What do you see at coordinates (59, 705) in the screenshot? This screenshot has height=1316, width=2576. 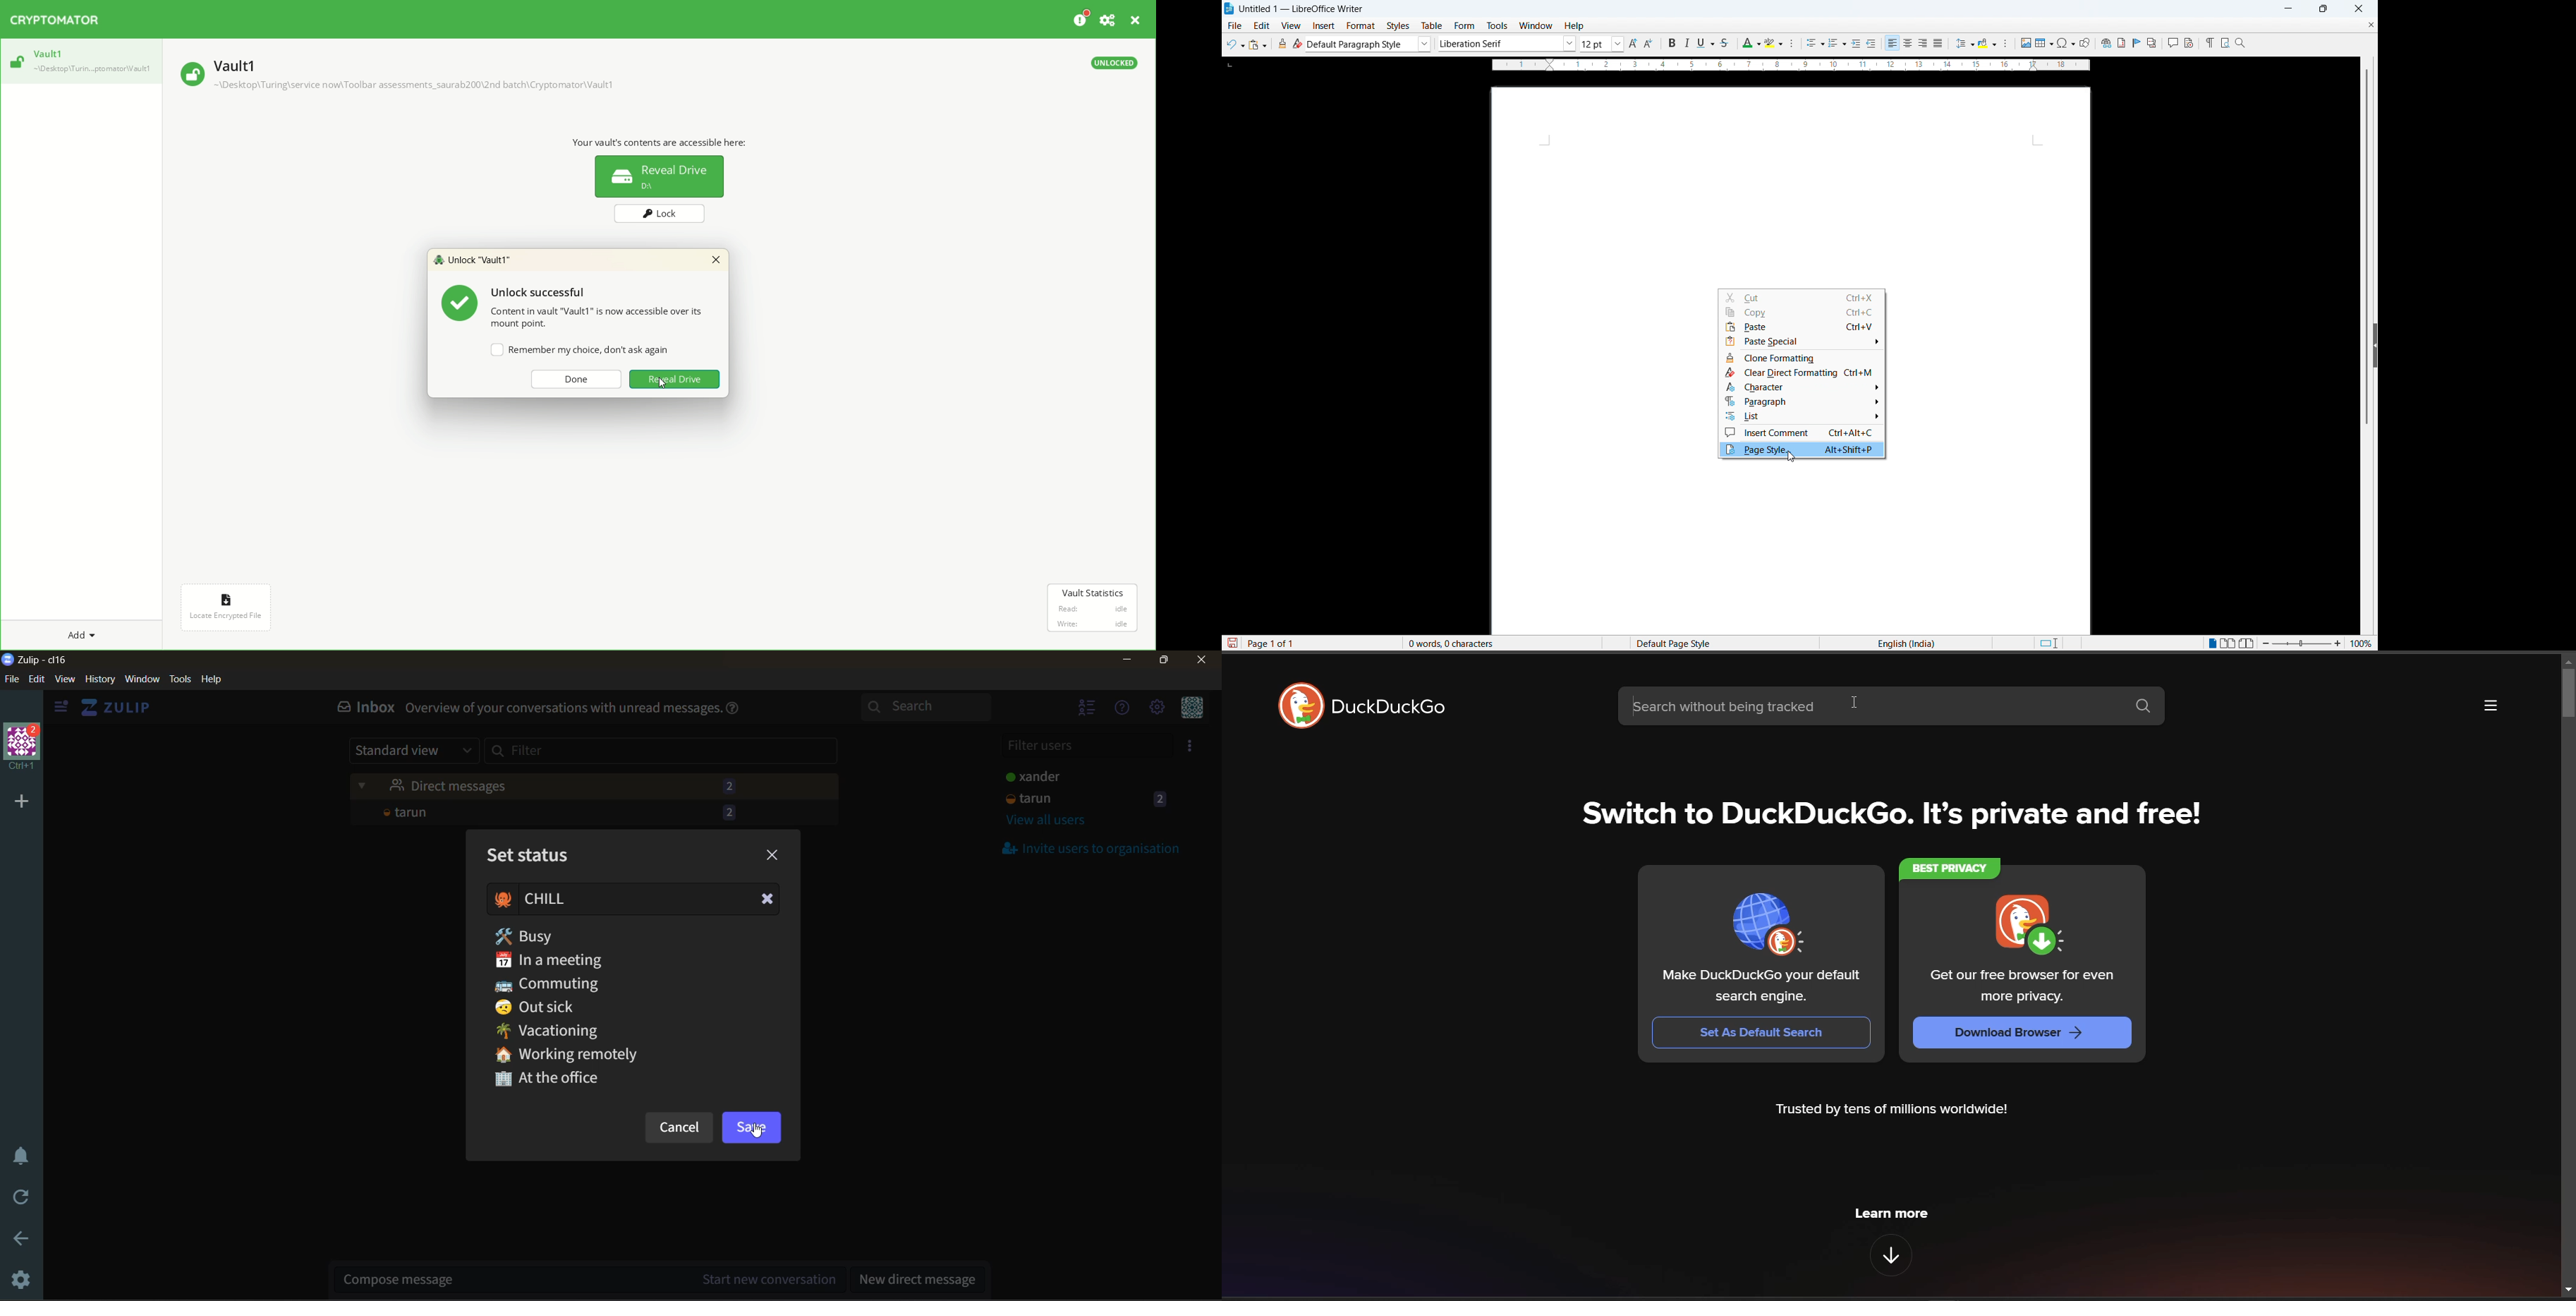 I see `hide sidebar ` at bounding box center [59, 705].